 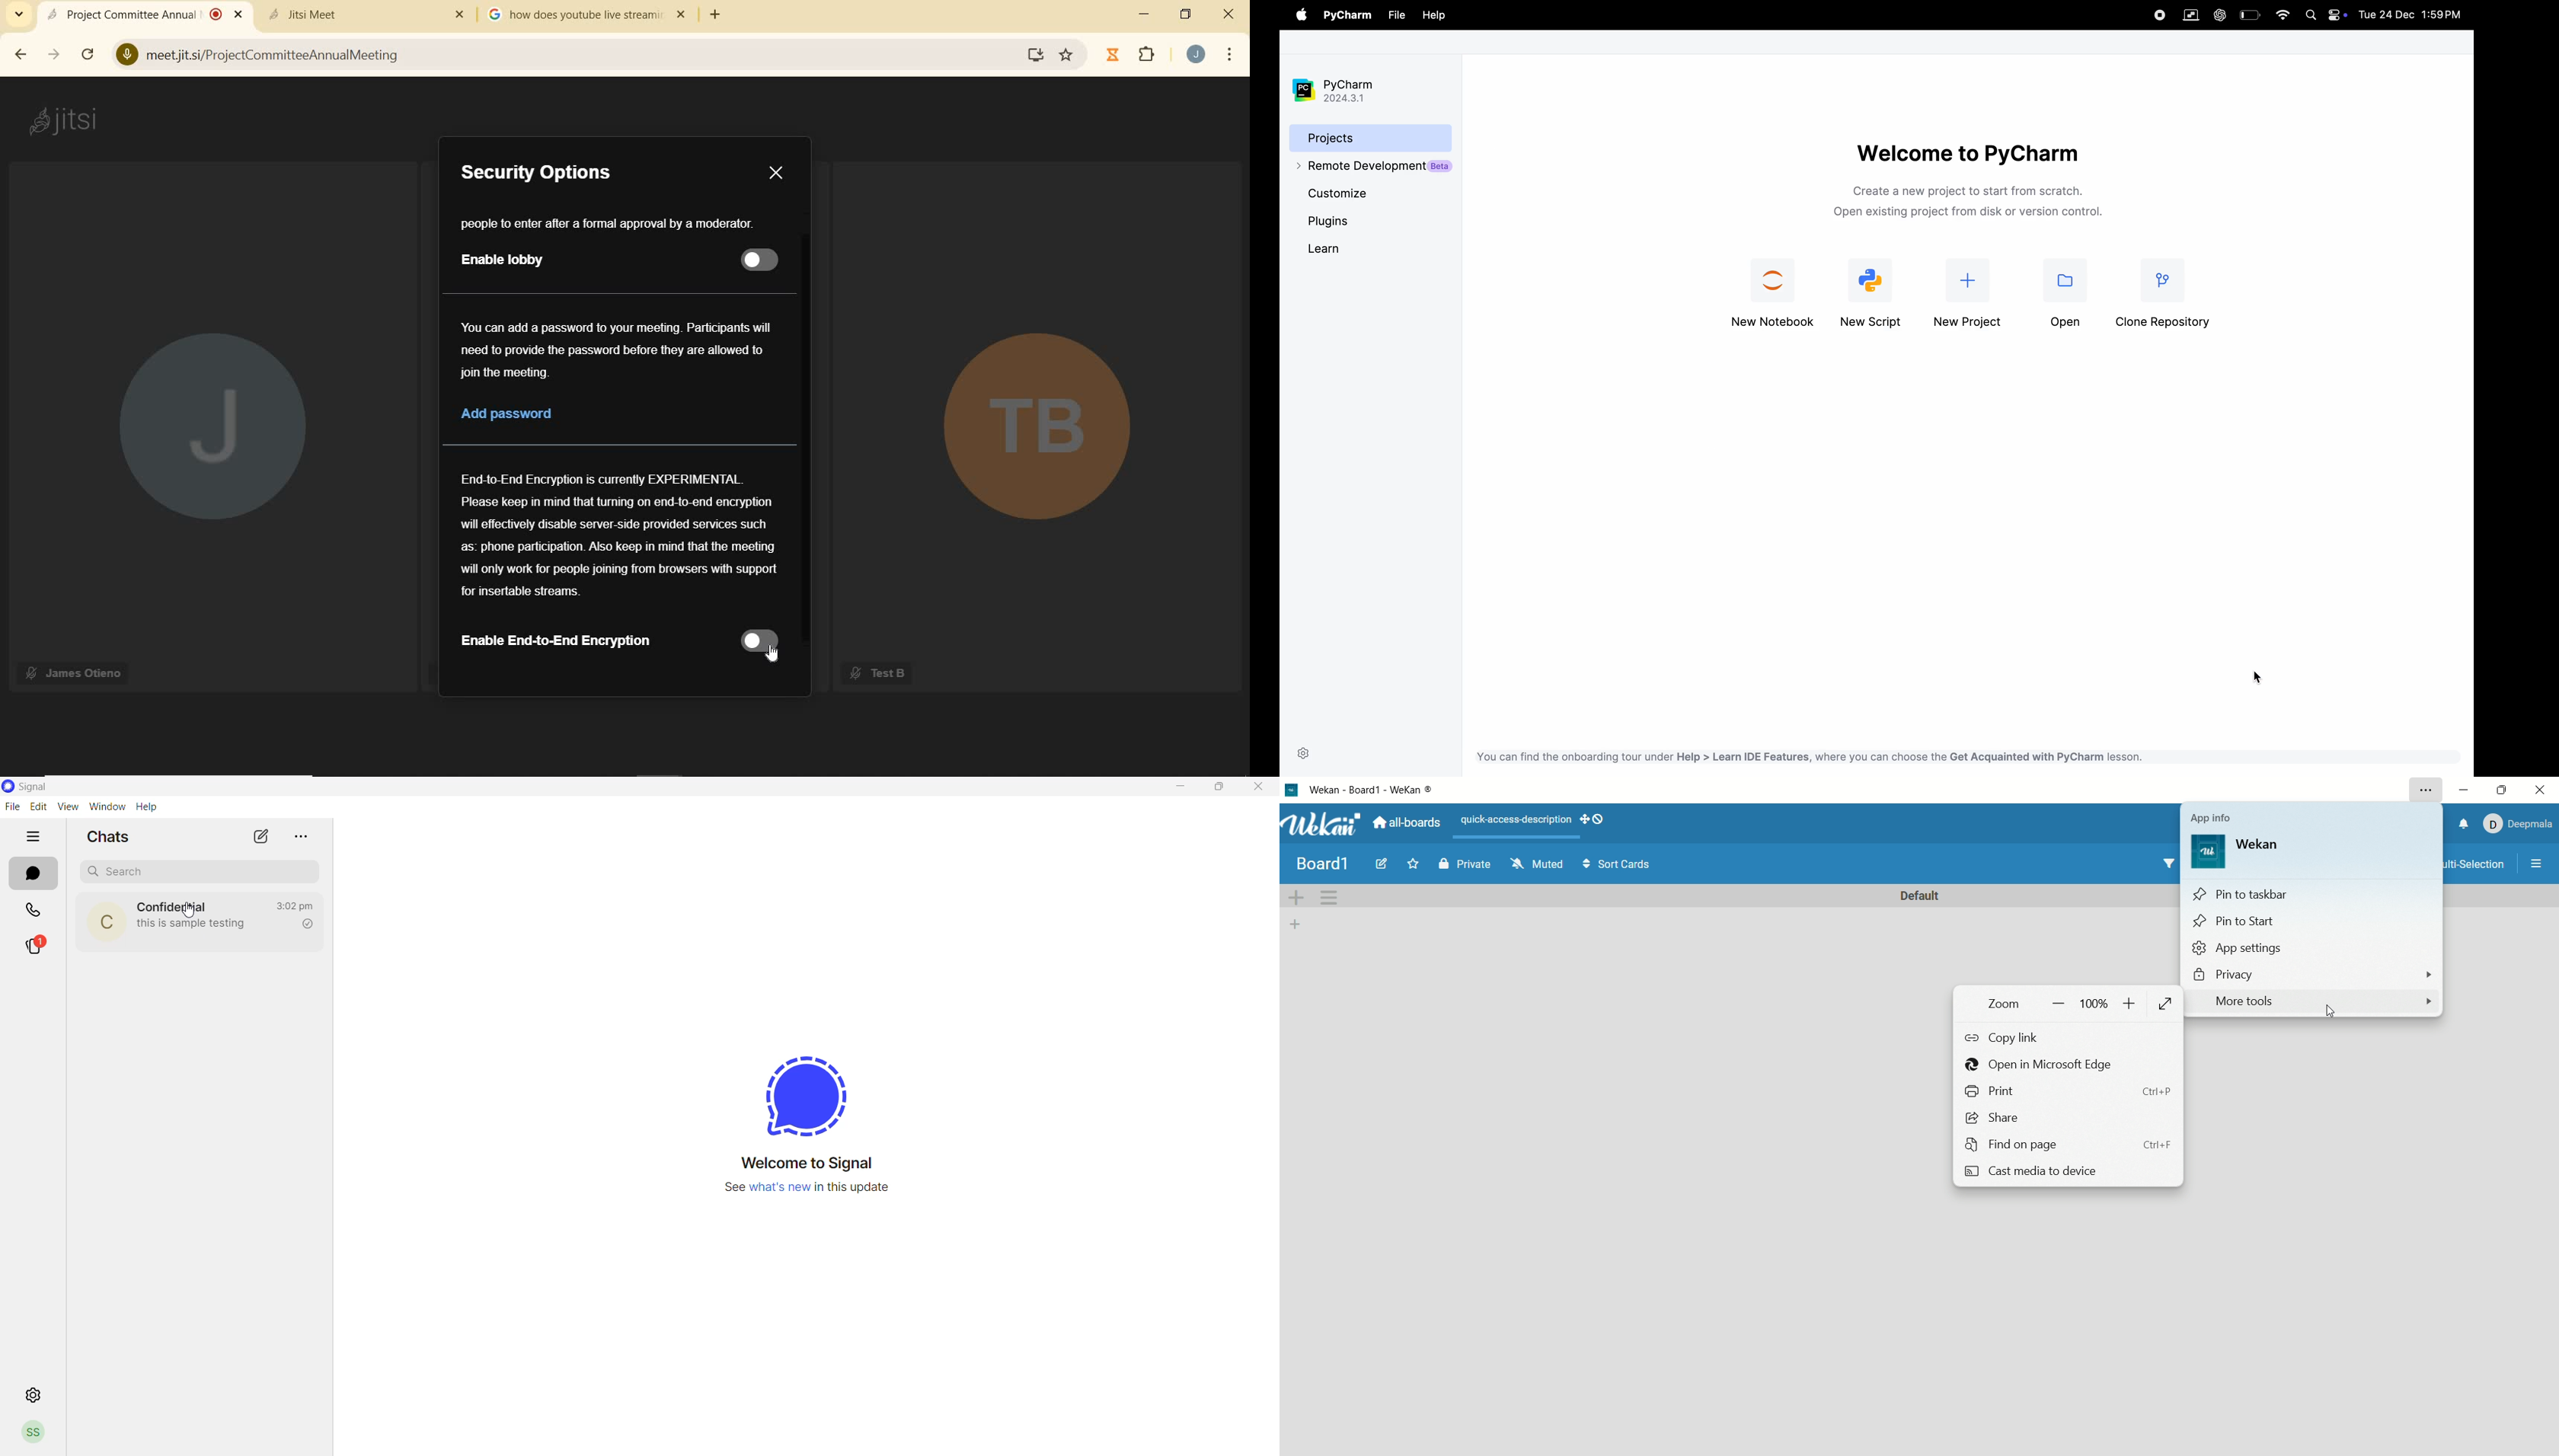 I want to click on application name and logo, so click(x=38, y=786).